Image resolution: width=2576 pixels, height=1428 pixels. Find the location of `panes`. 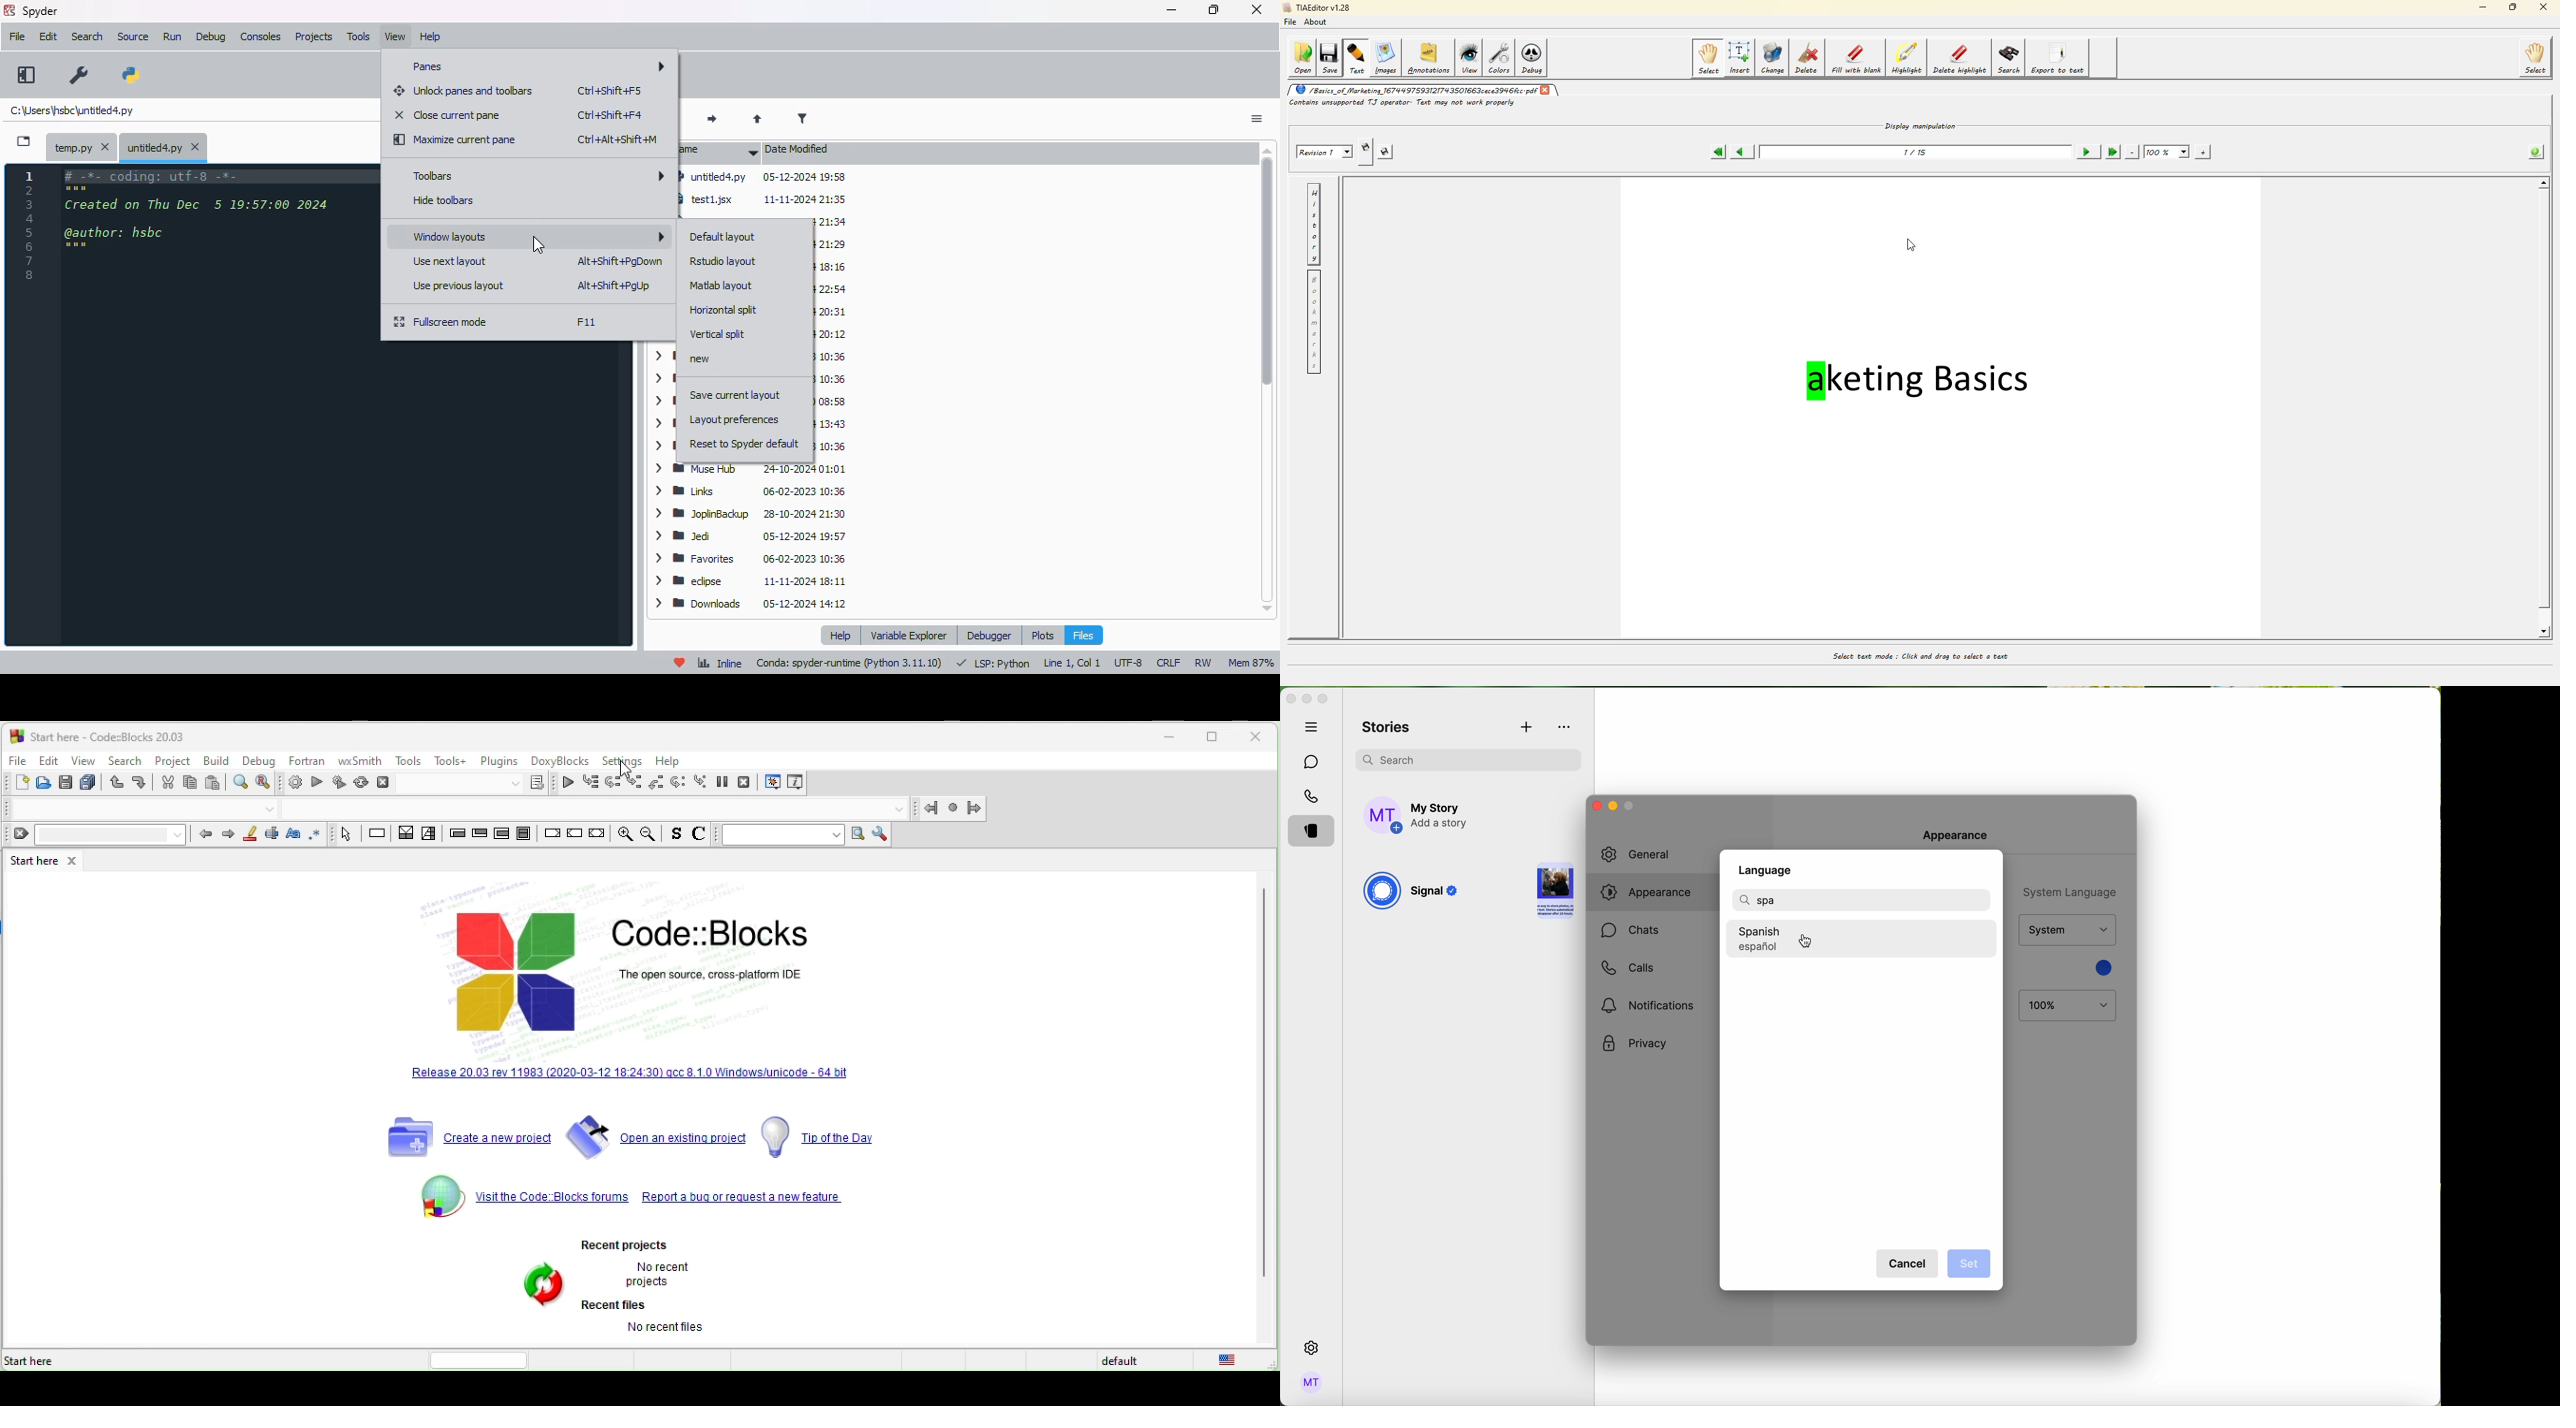

panes is located at coordinates (534, 67).